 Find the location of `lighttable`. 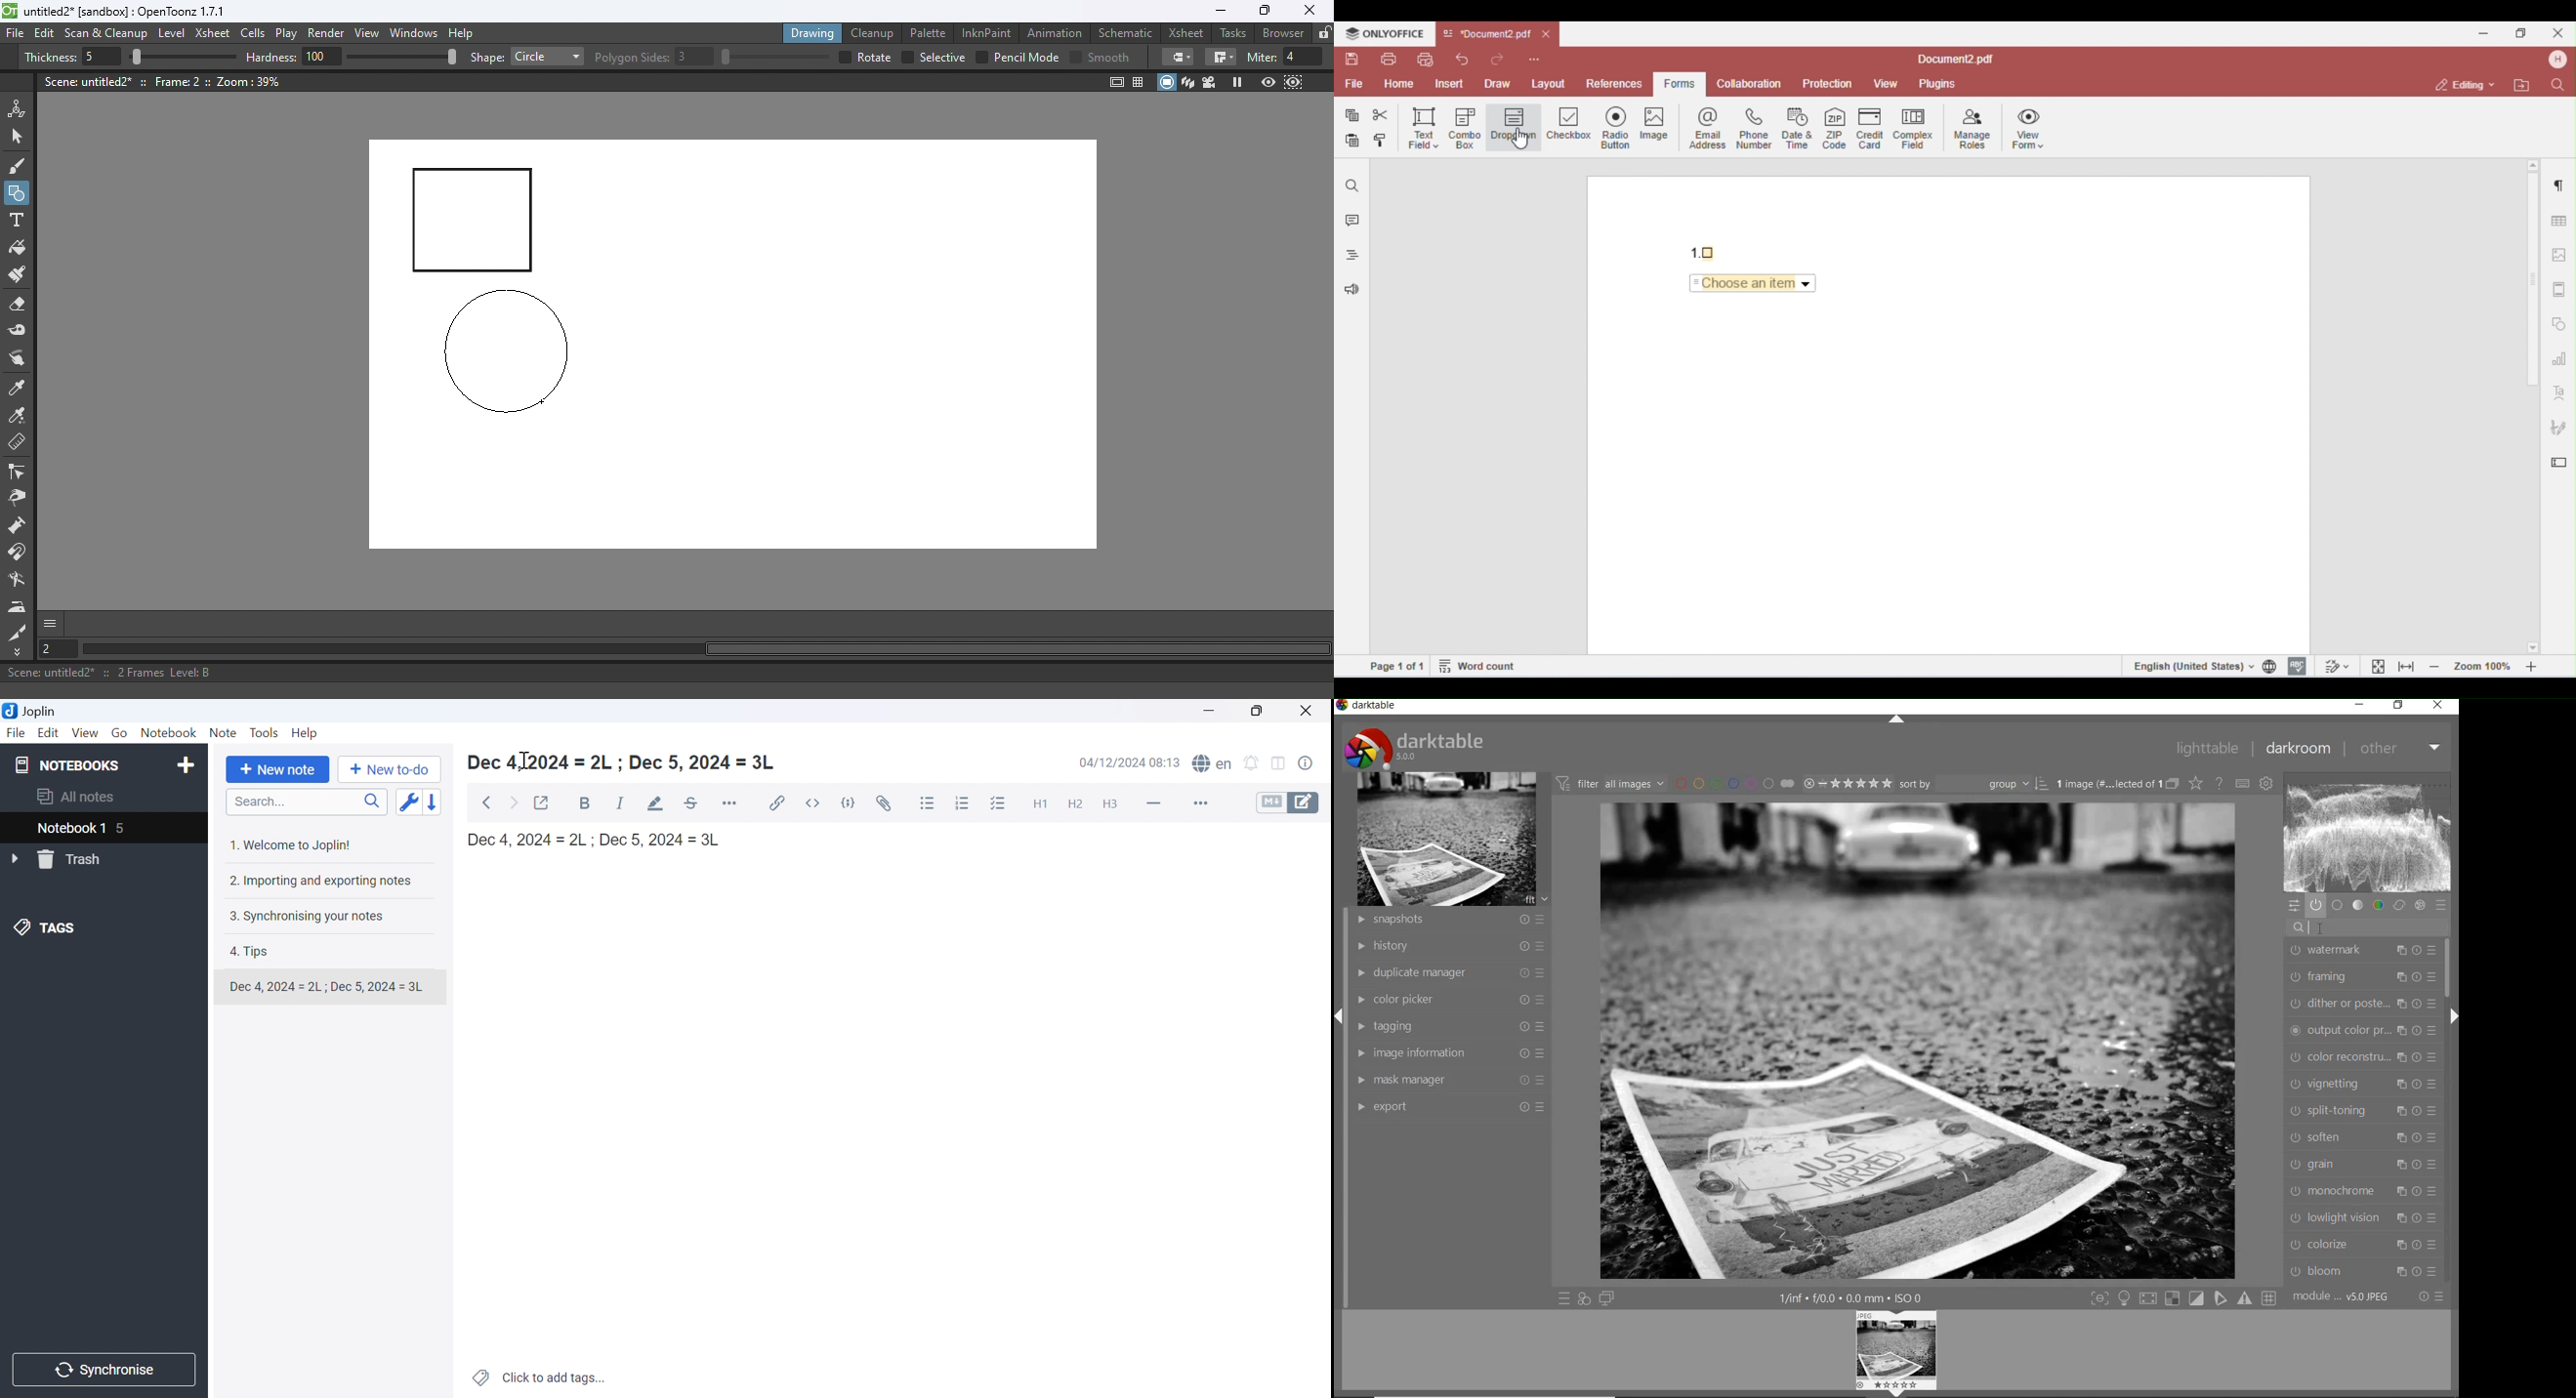

lighttable is located at coordinates (2208, 749).